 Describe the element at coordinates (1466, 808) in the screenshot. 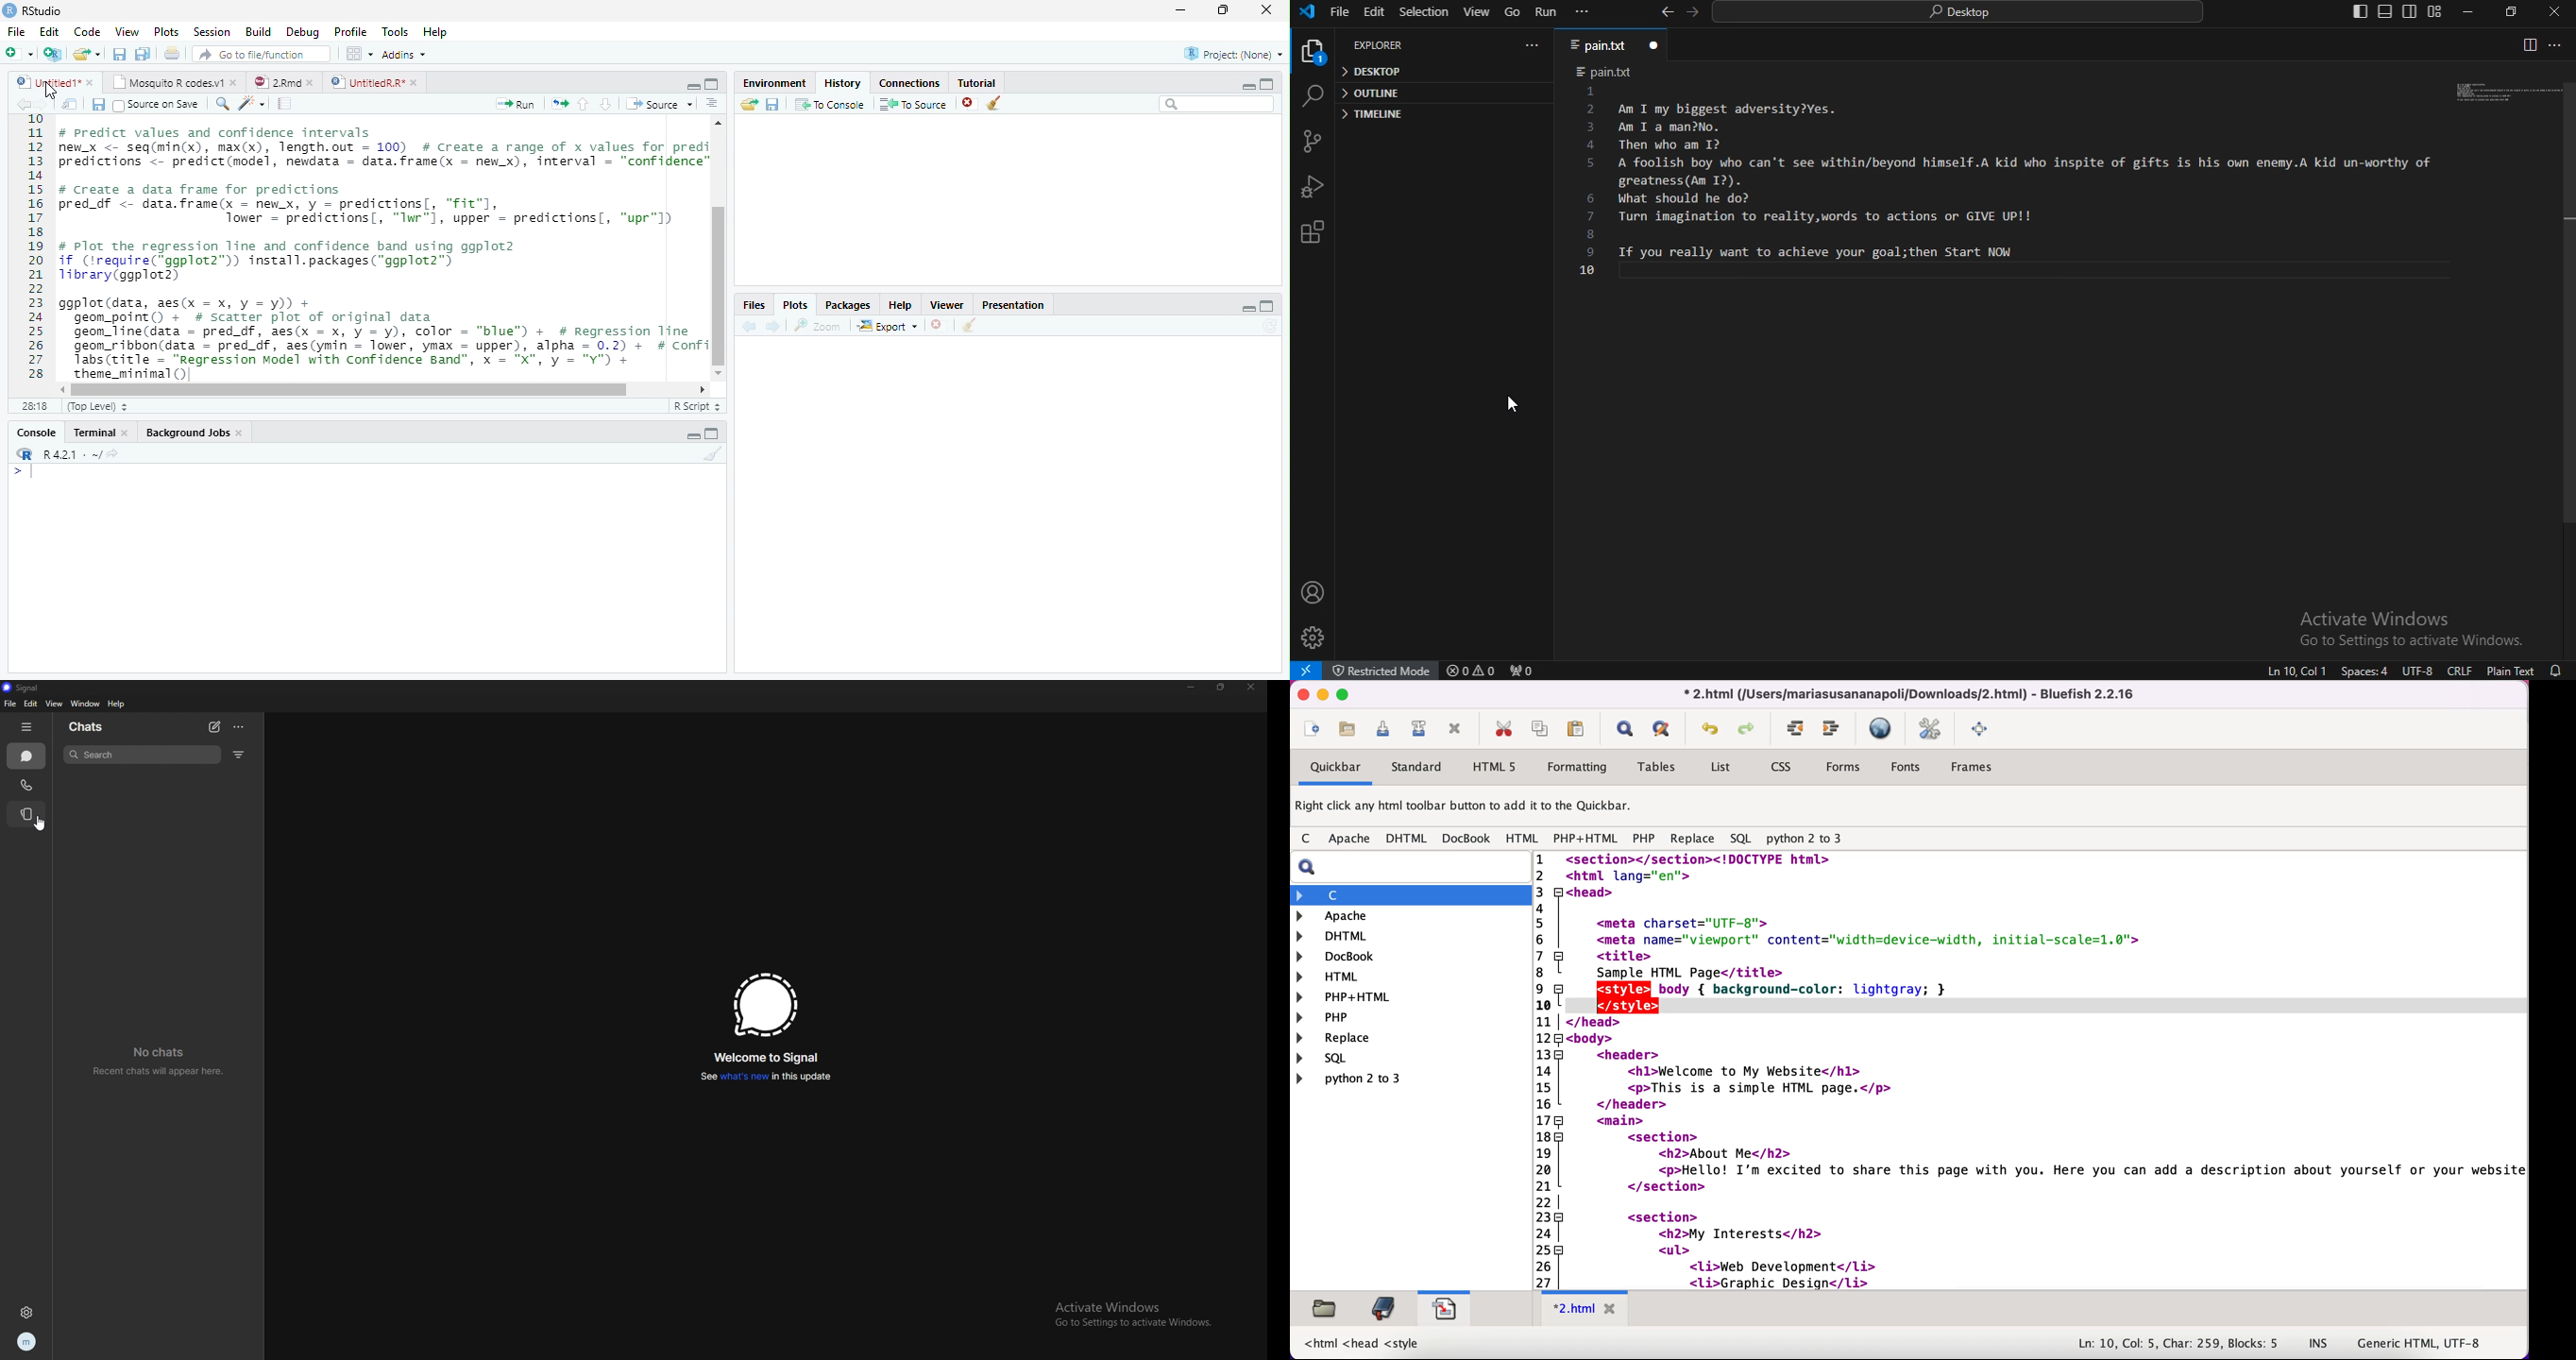

I see `right click any html toolbar button to add it to the quickbar.` at that location.